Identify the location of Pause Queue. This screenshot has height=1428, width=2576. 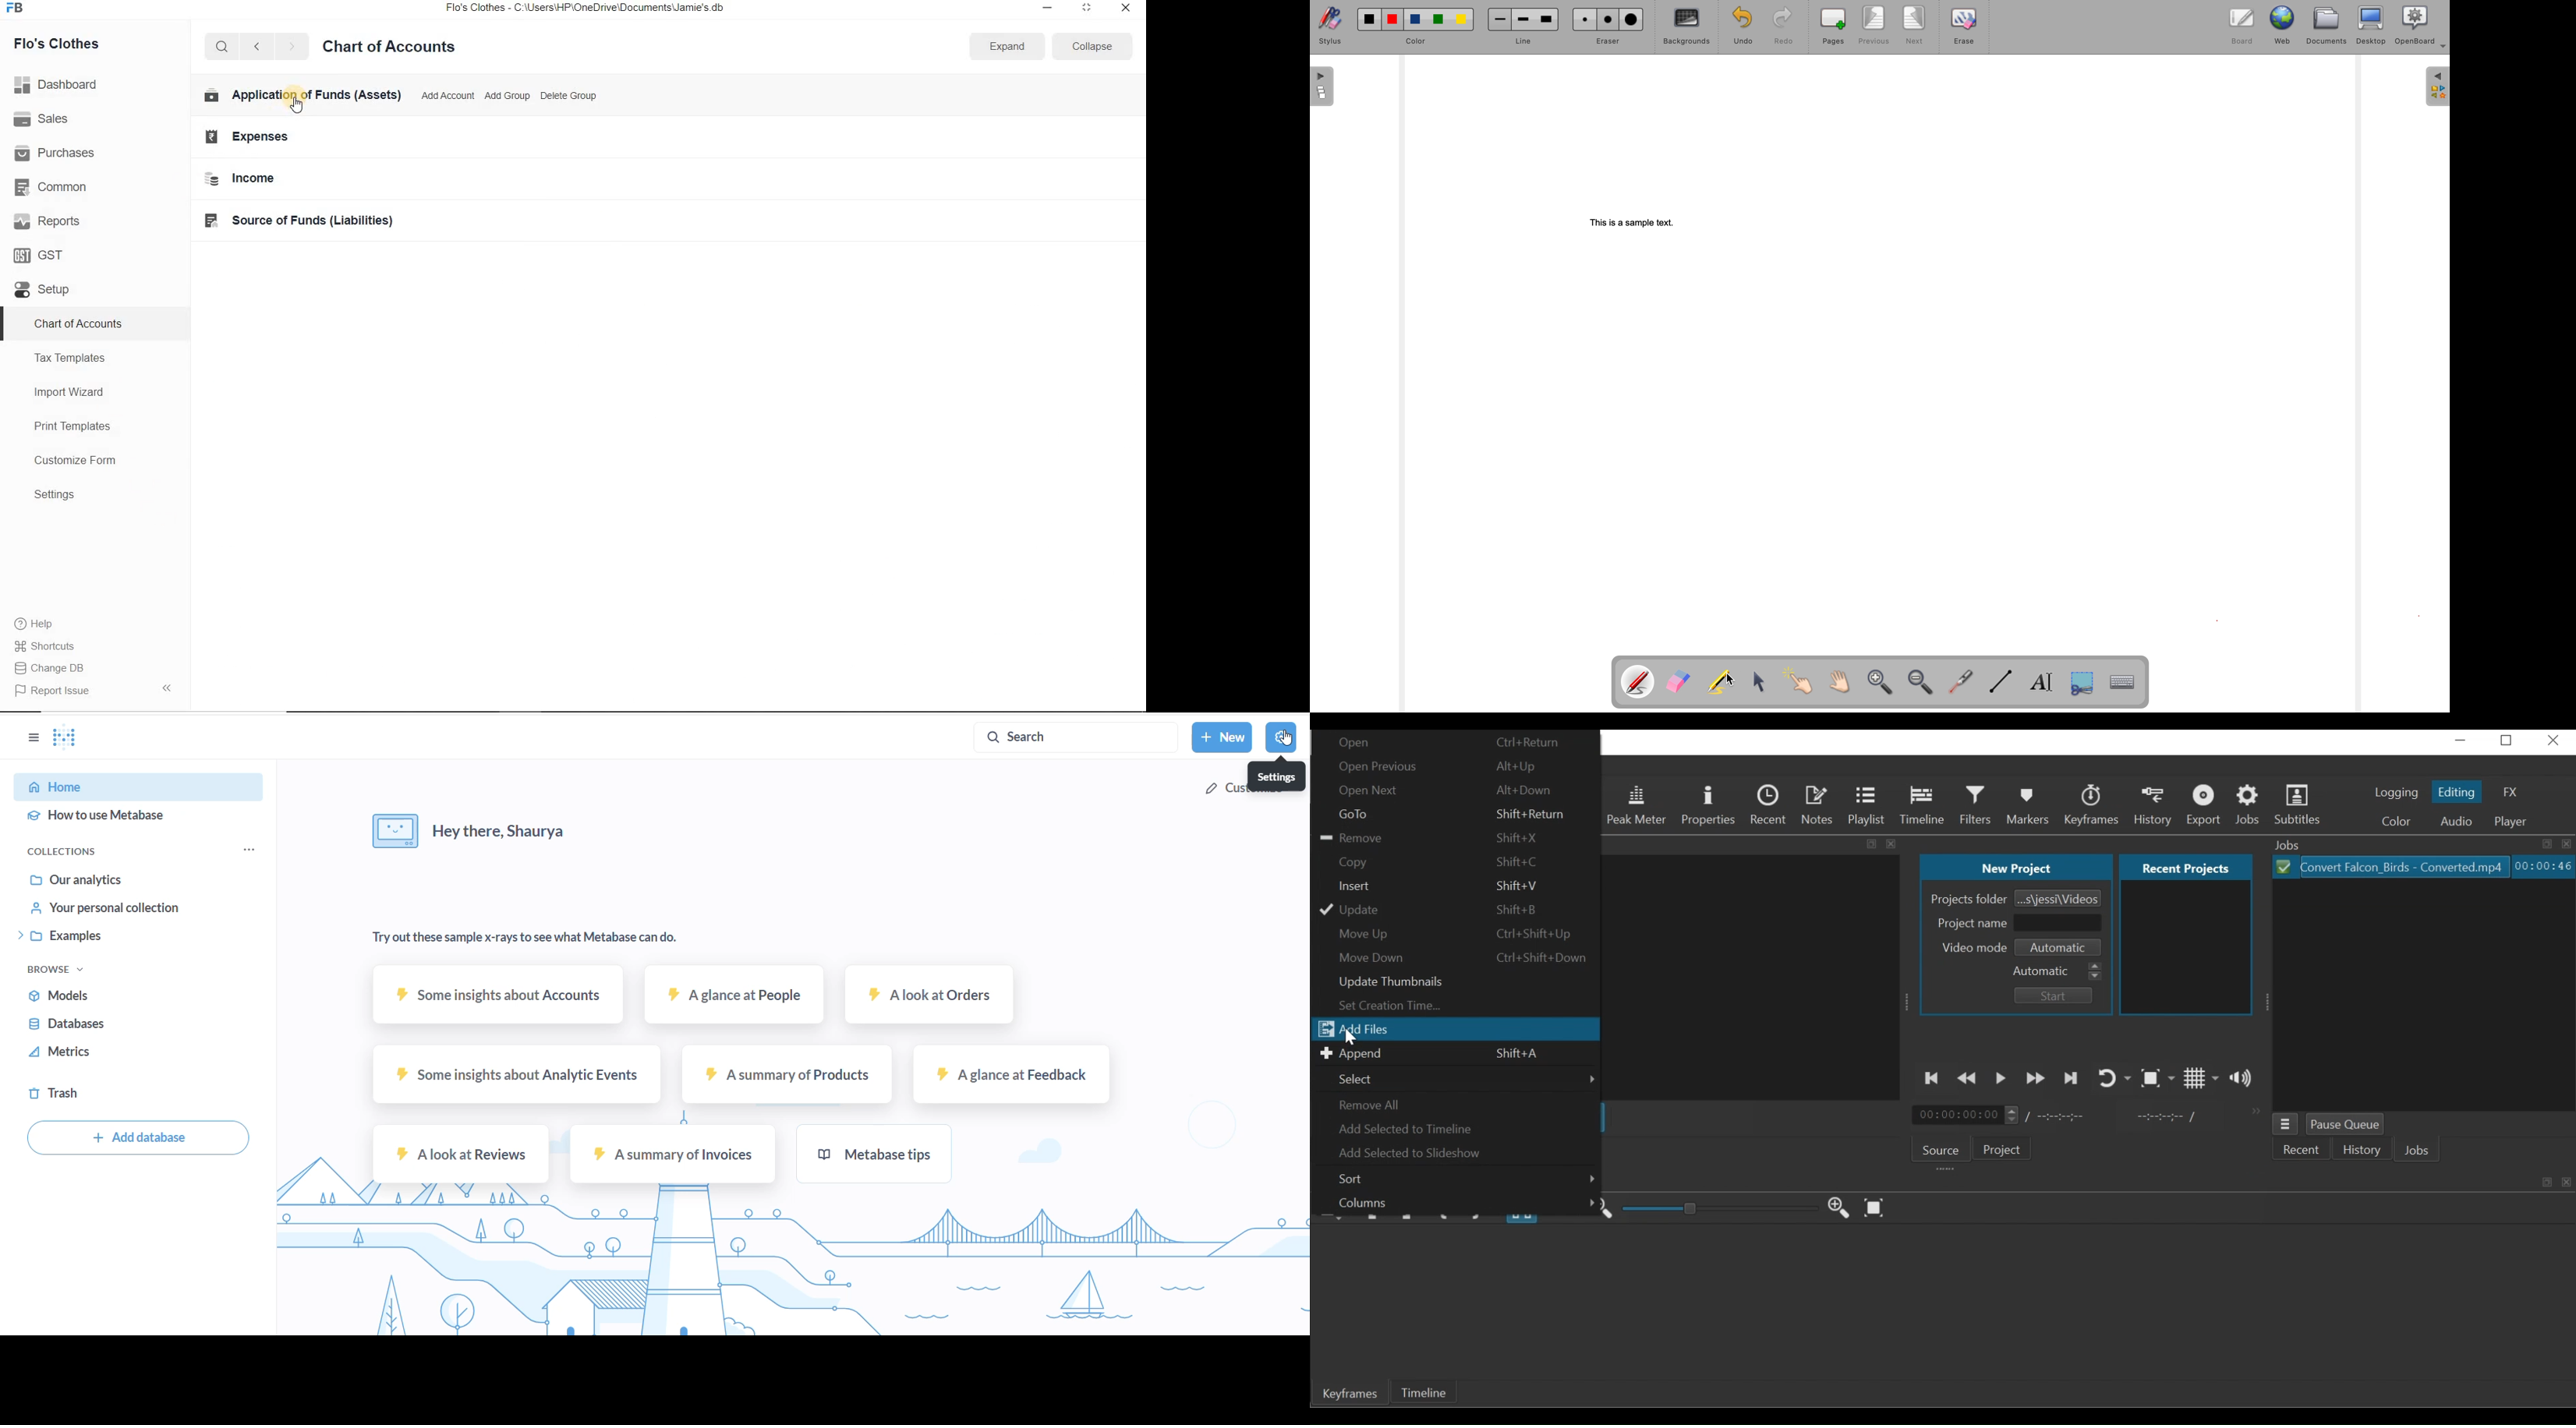
(2346, 1124).